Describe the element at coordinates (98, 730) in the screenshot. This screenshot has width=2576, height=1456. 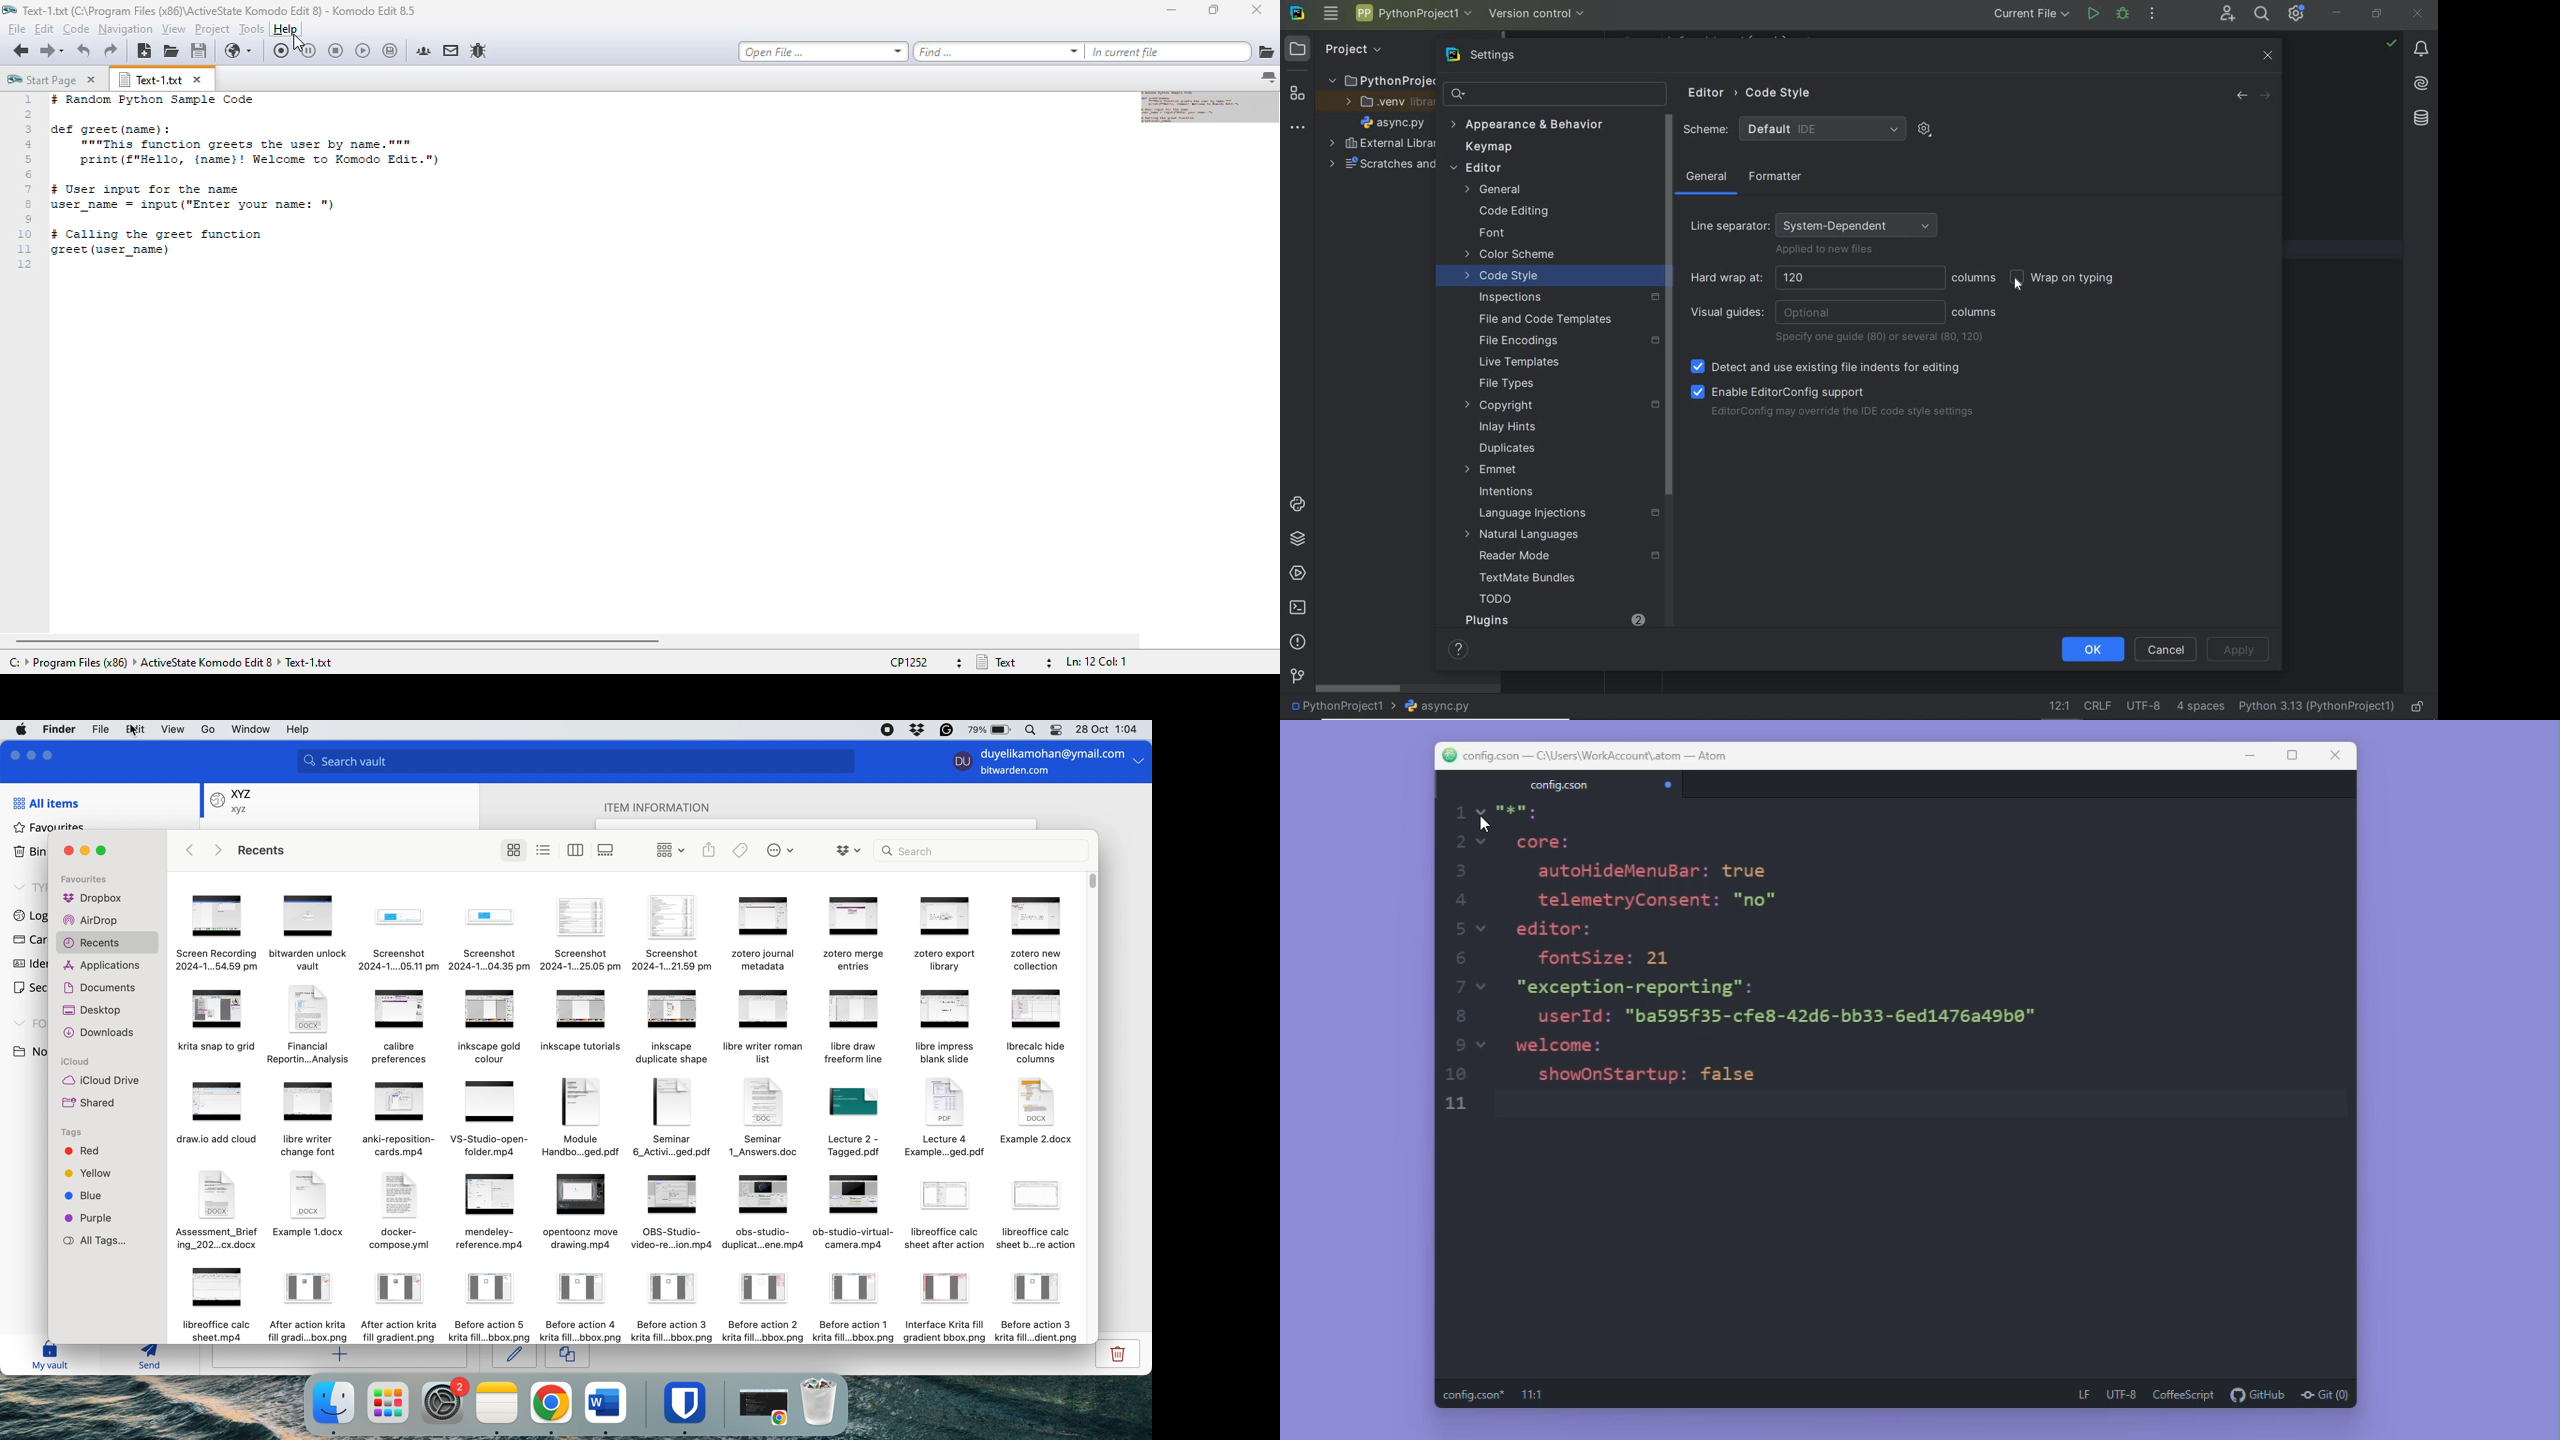
I see `file` at that location.